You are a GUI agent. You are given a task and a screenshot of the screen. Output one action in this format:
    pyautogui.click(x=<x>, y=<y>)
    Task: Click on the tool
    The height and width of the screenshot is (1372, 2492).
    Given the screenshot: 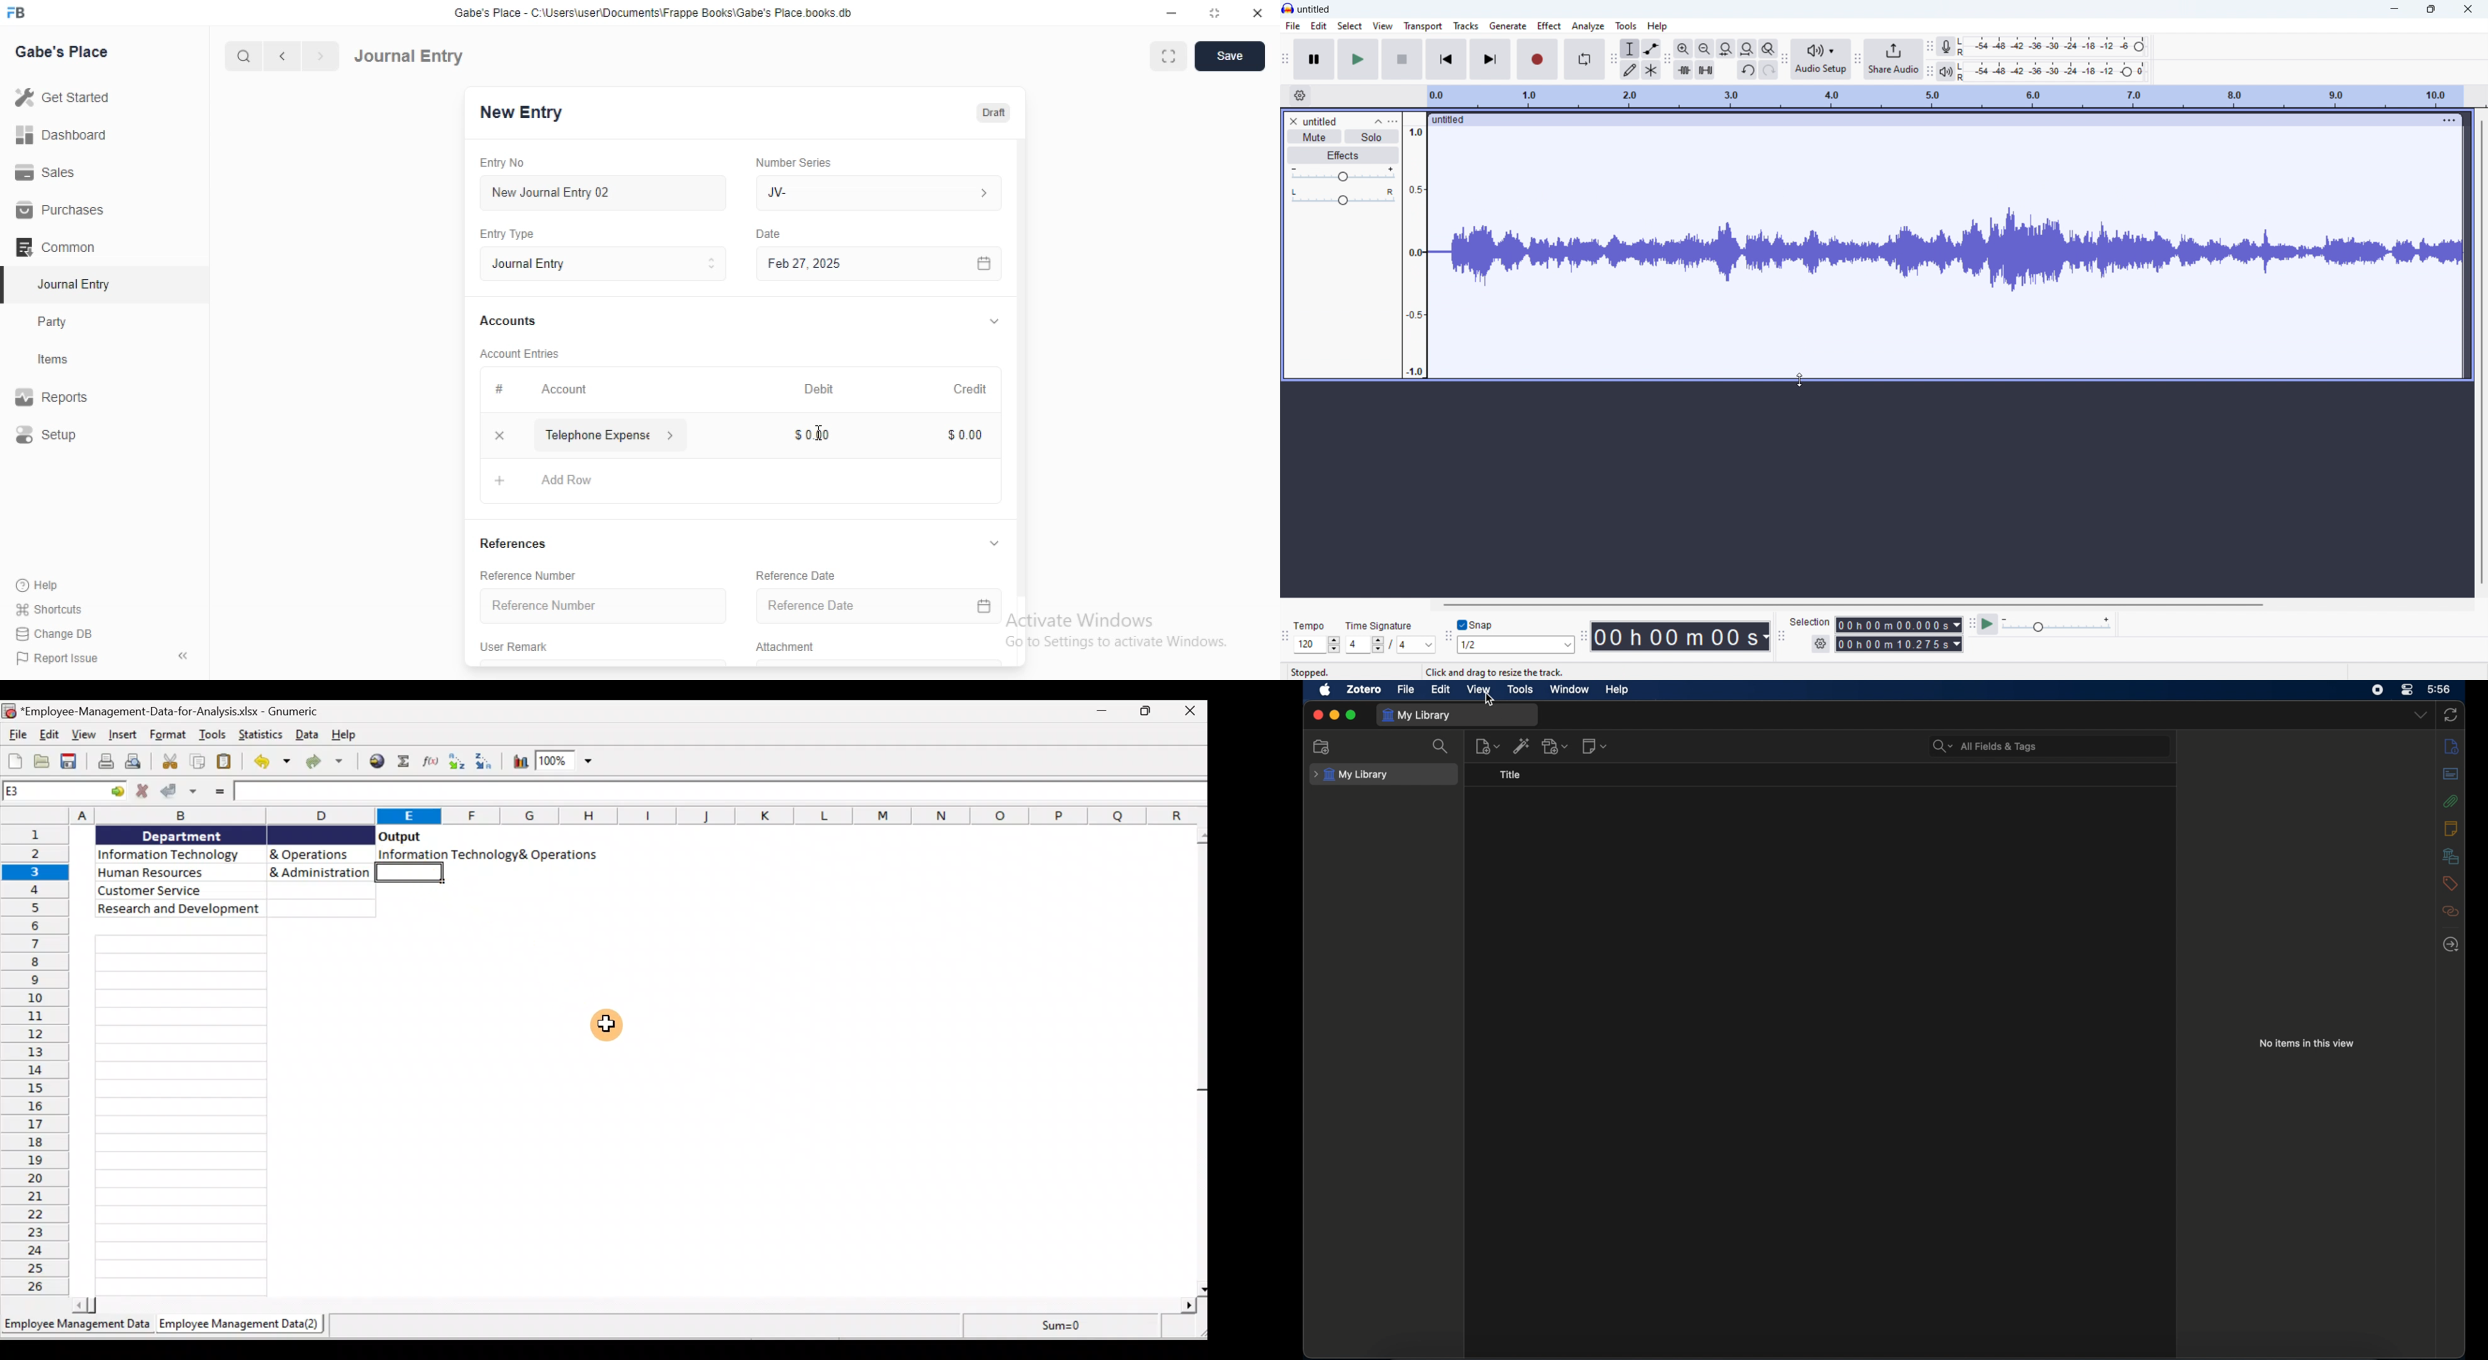 What is the action you would take?
    pyautogui.click(x=1626, y=26)
    